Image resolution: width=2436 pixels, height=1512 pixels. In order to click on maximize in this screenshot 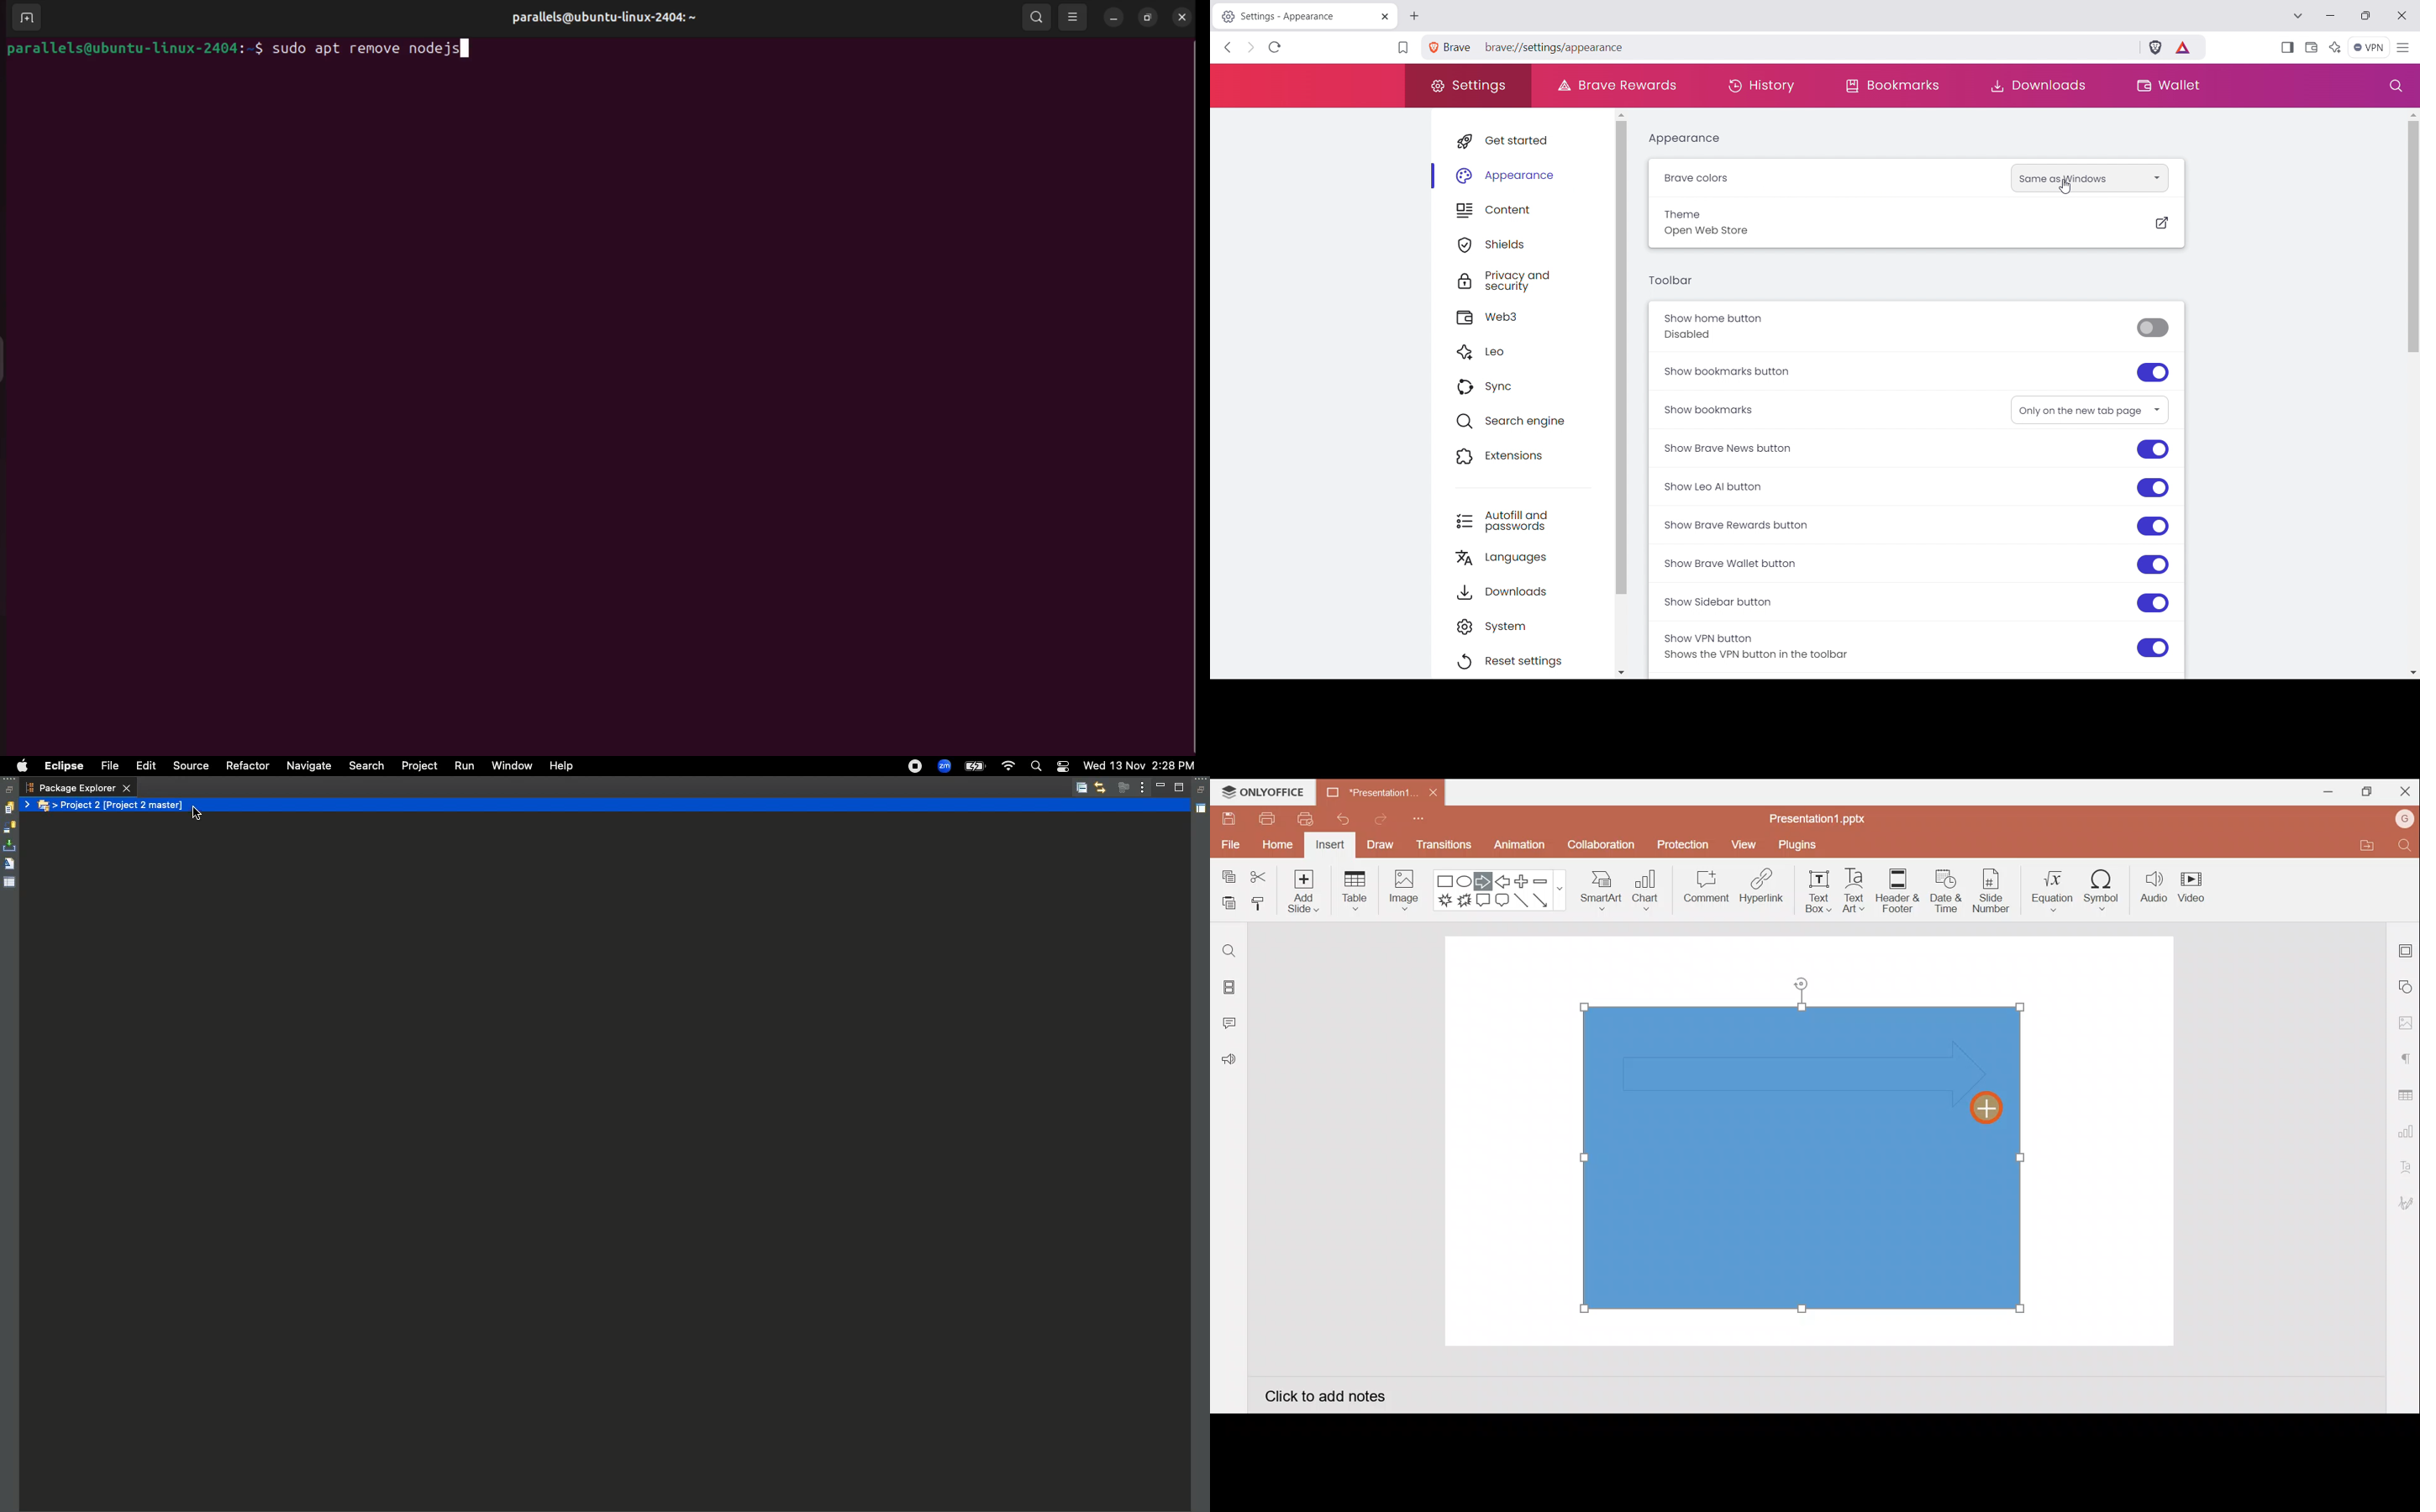, I will do `click(2366, 16)`.